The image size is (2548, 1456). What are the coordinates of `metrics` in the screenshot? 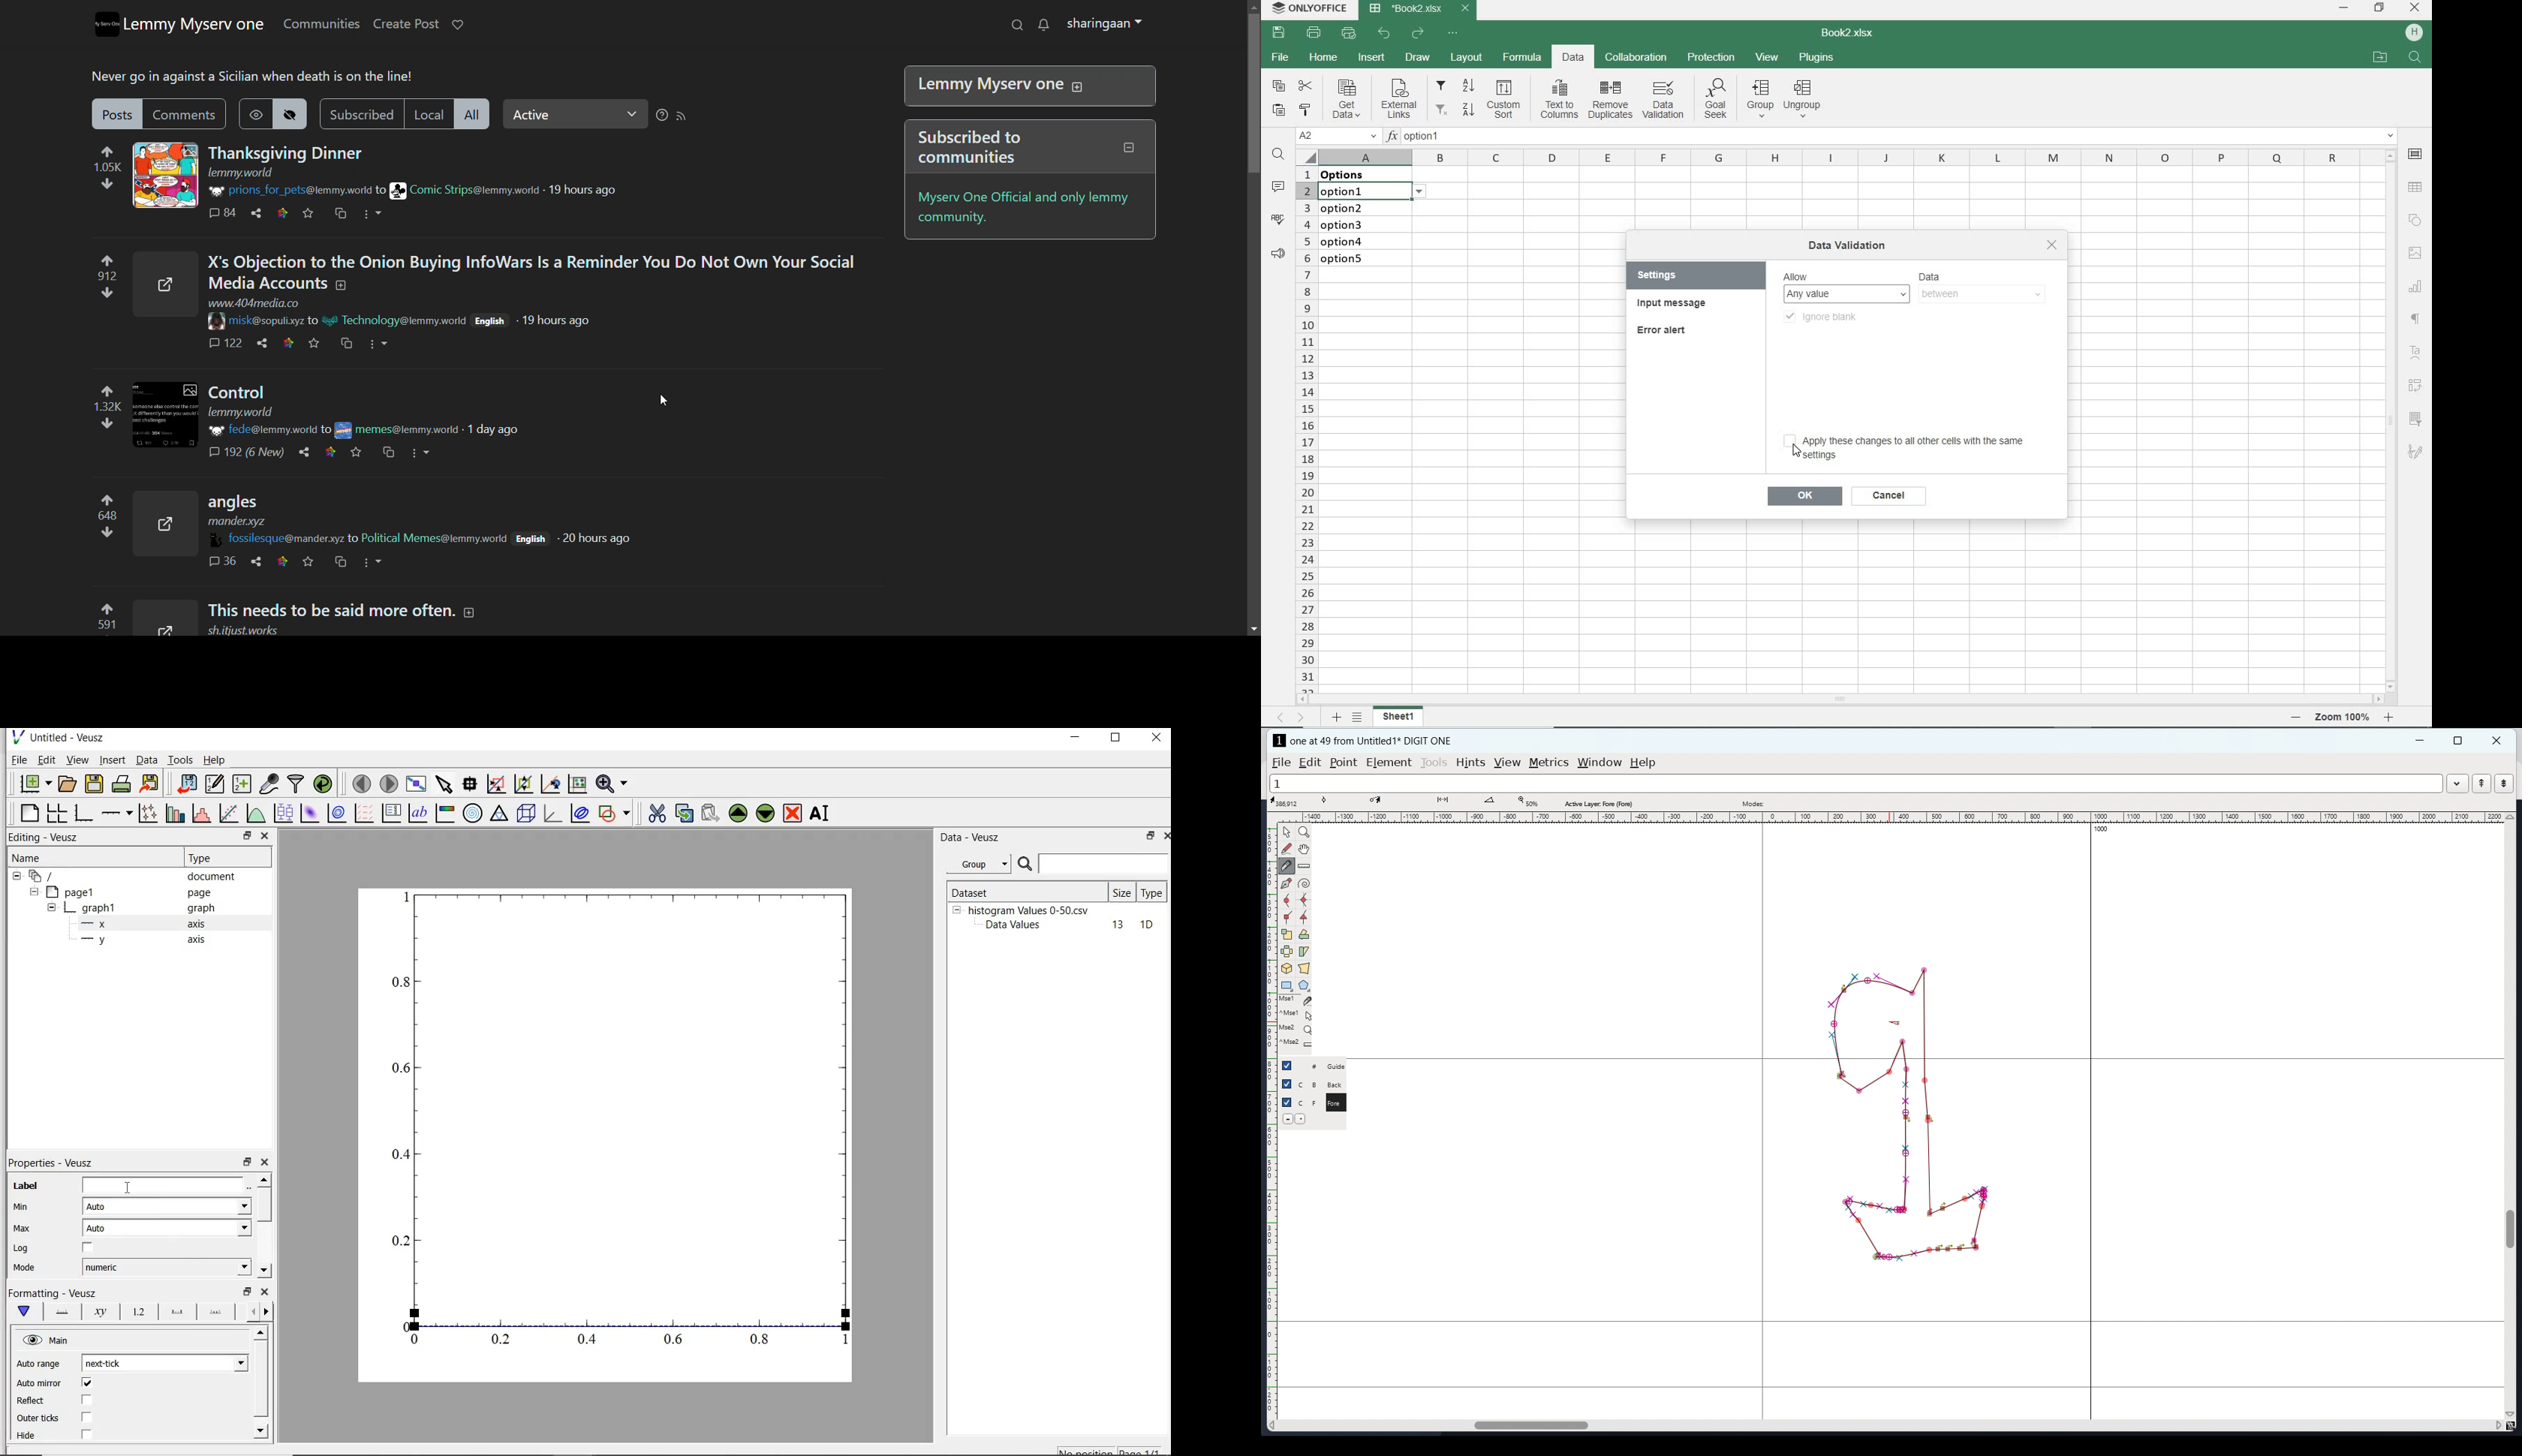 It's located at (1549, 763).